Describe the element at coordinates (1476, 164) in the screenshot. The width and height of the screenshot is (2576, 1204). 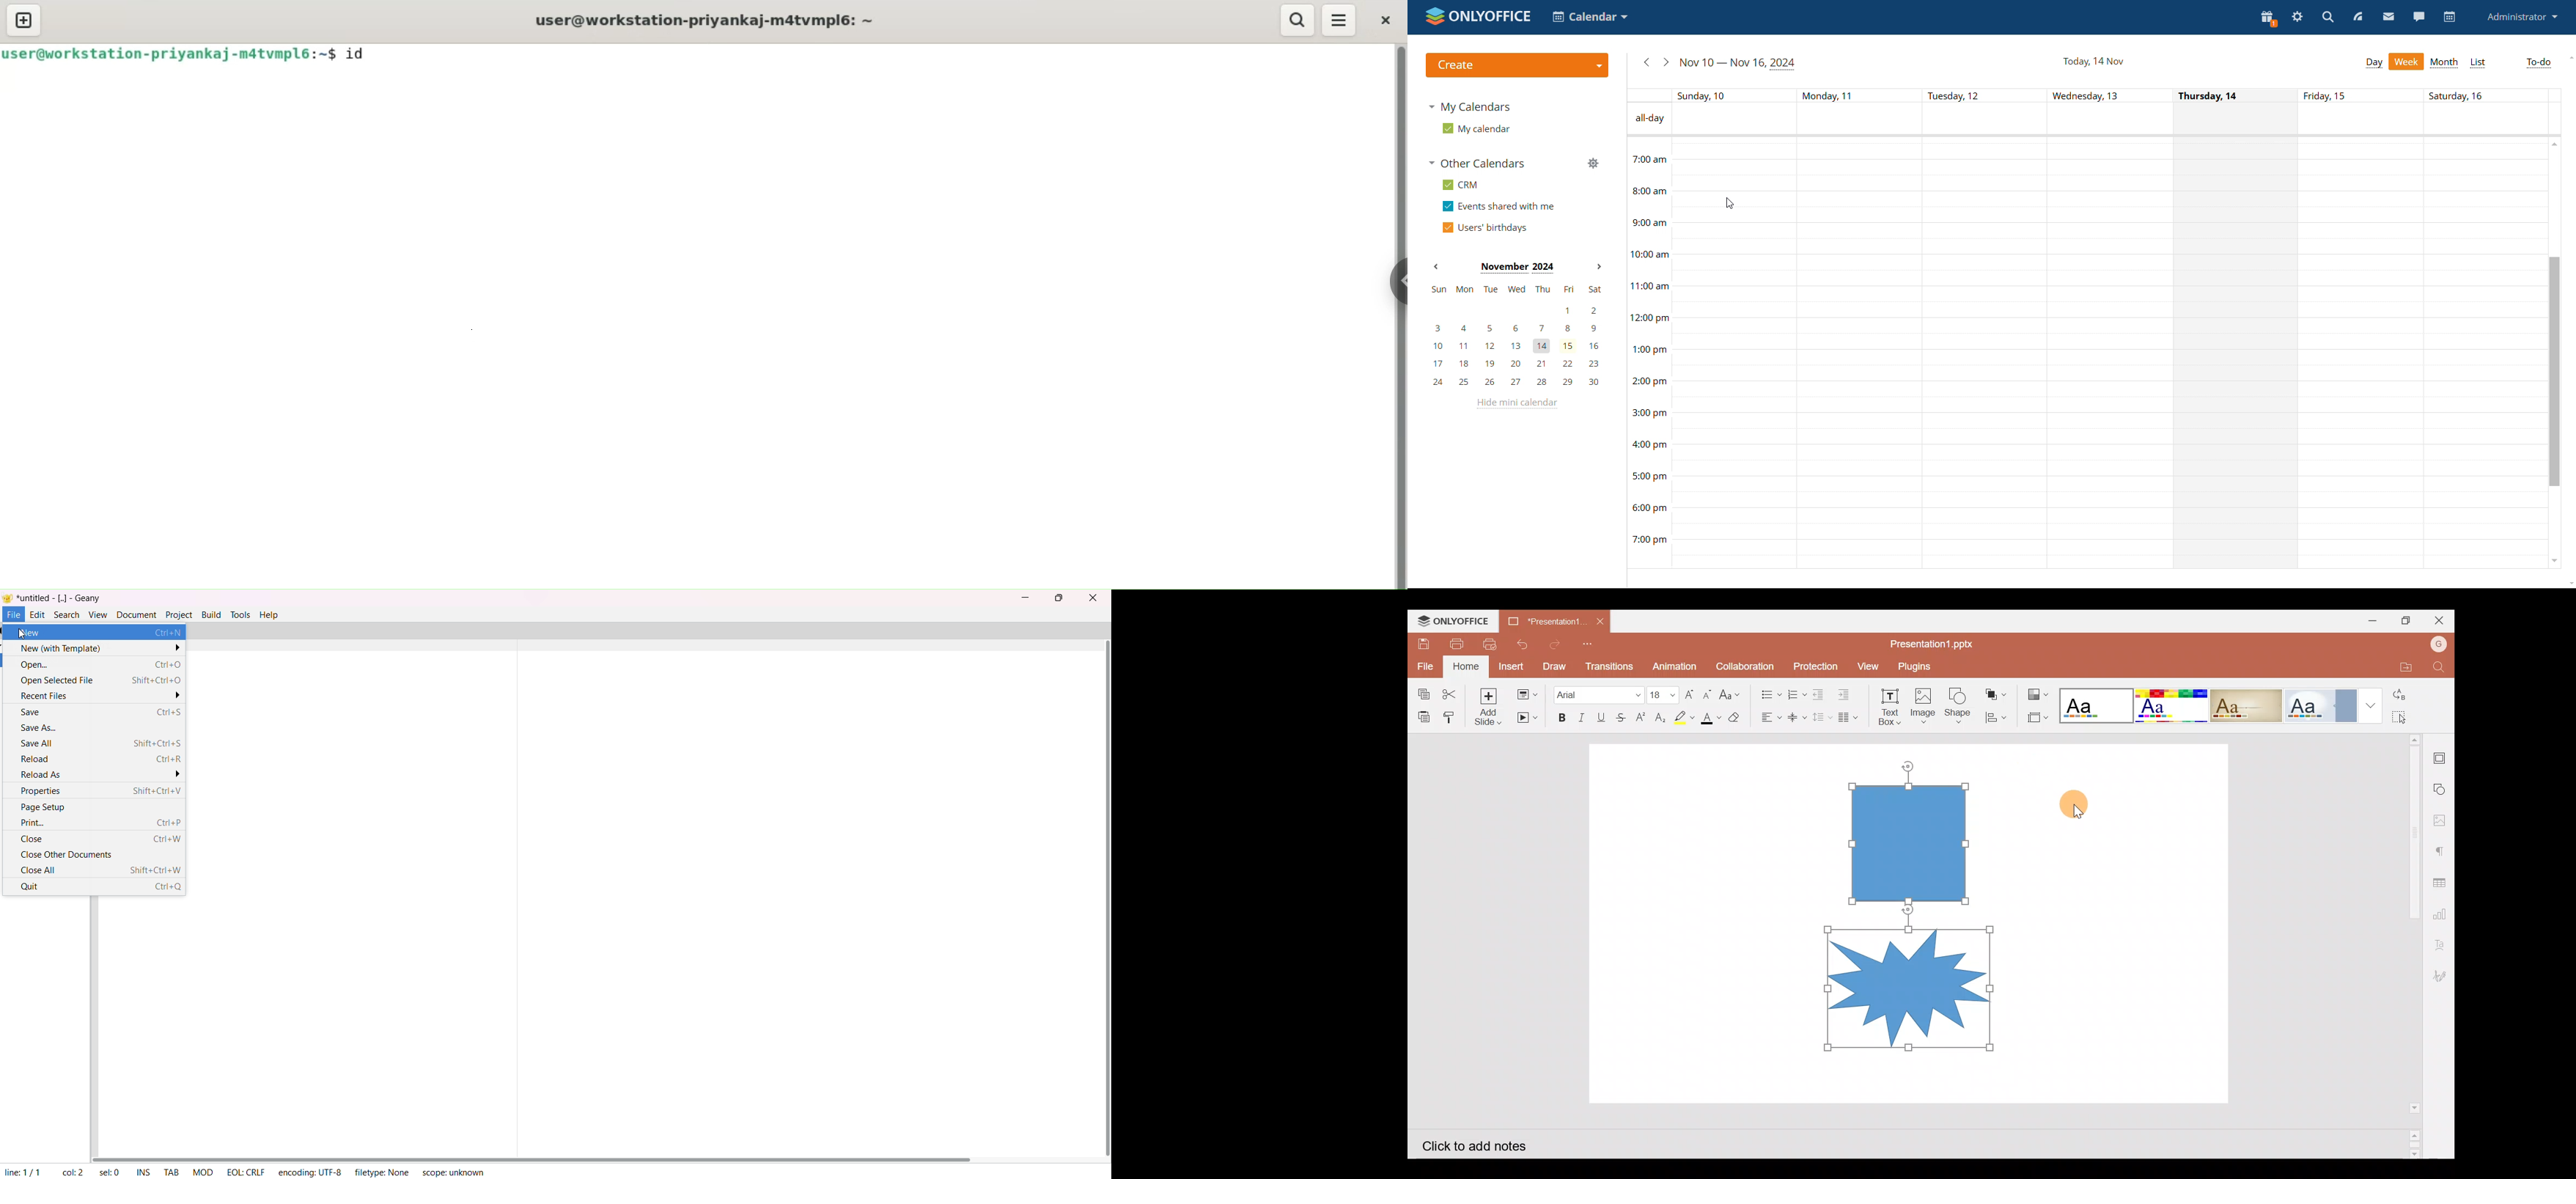
I see `other calendars` at that location.